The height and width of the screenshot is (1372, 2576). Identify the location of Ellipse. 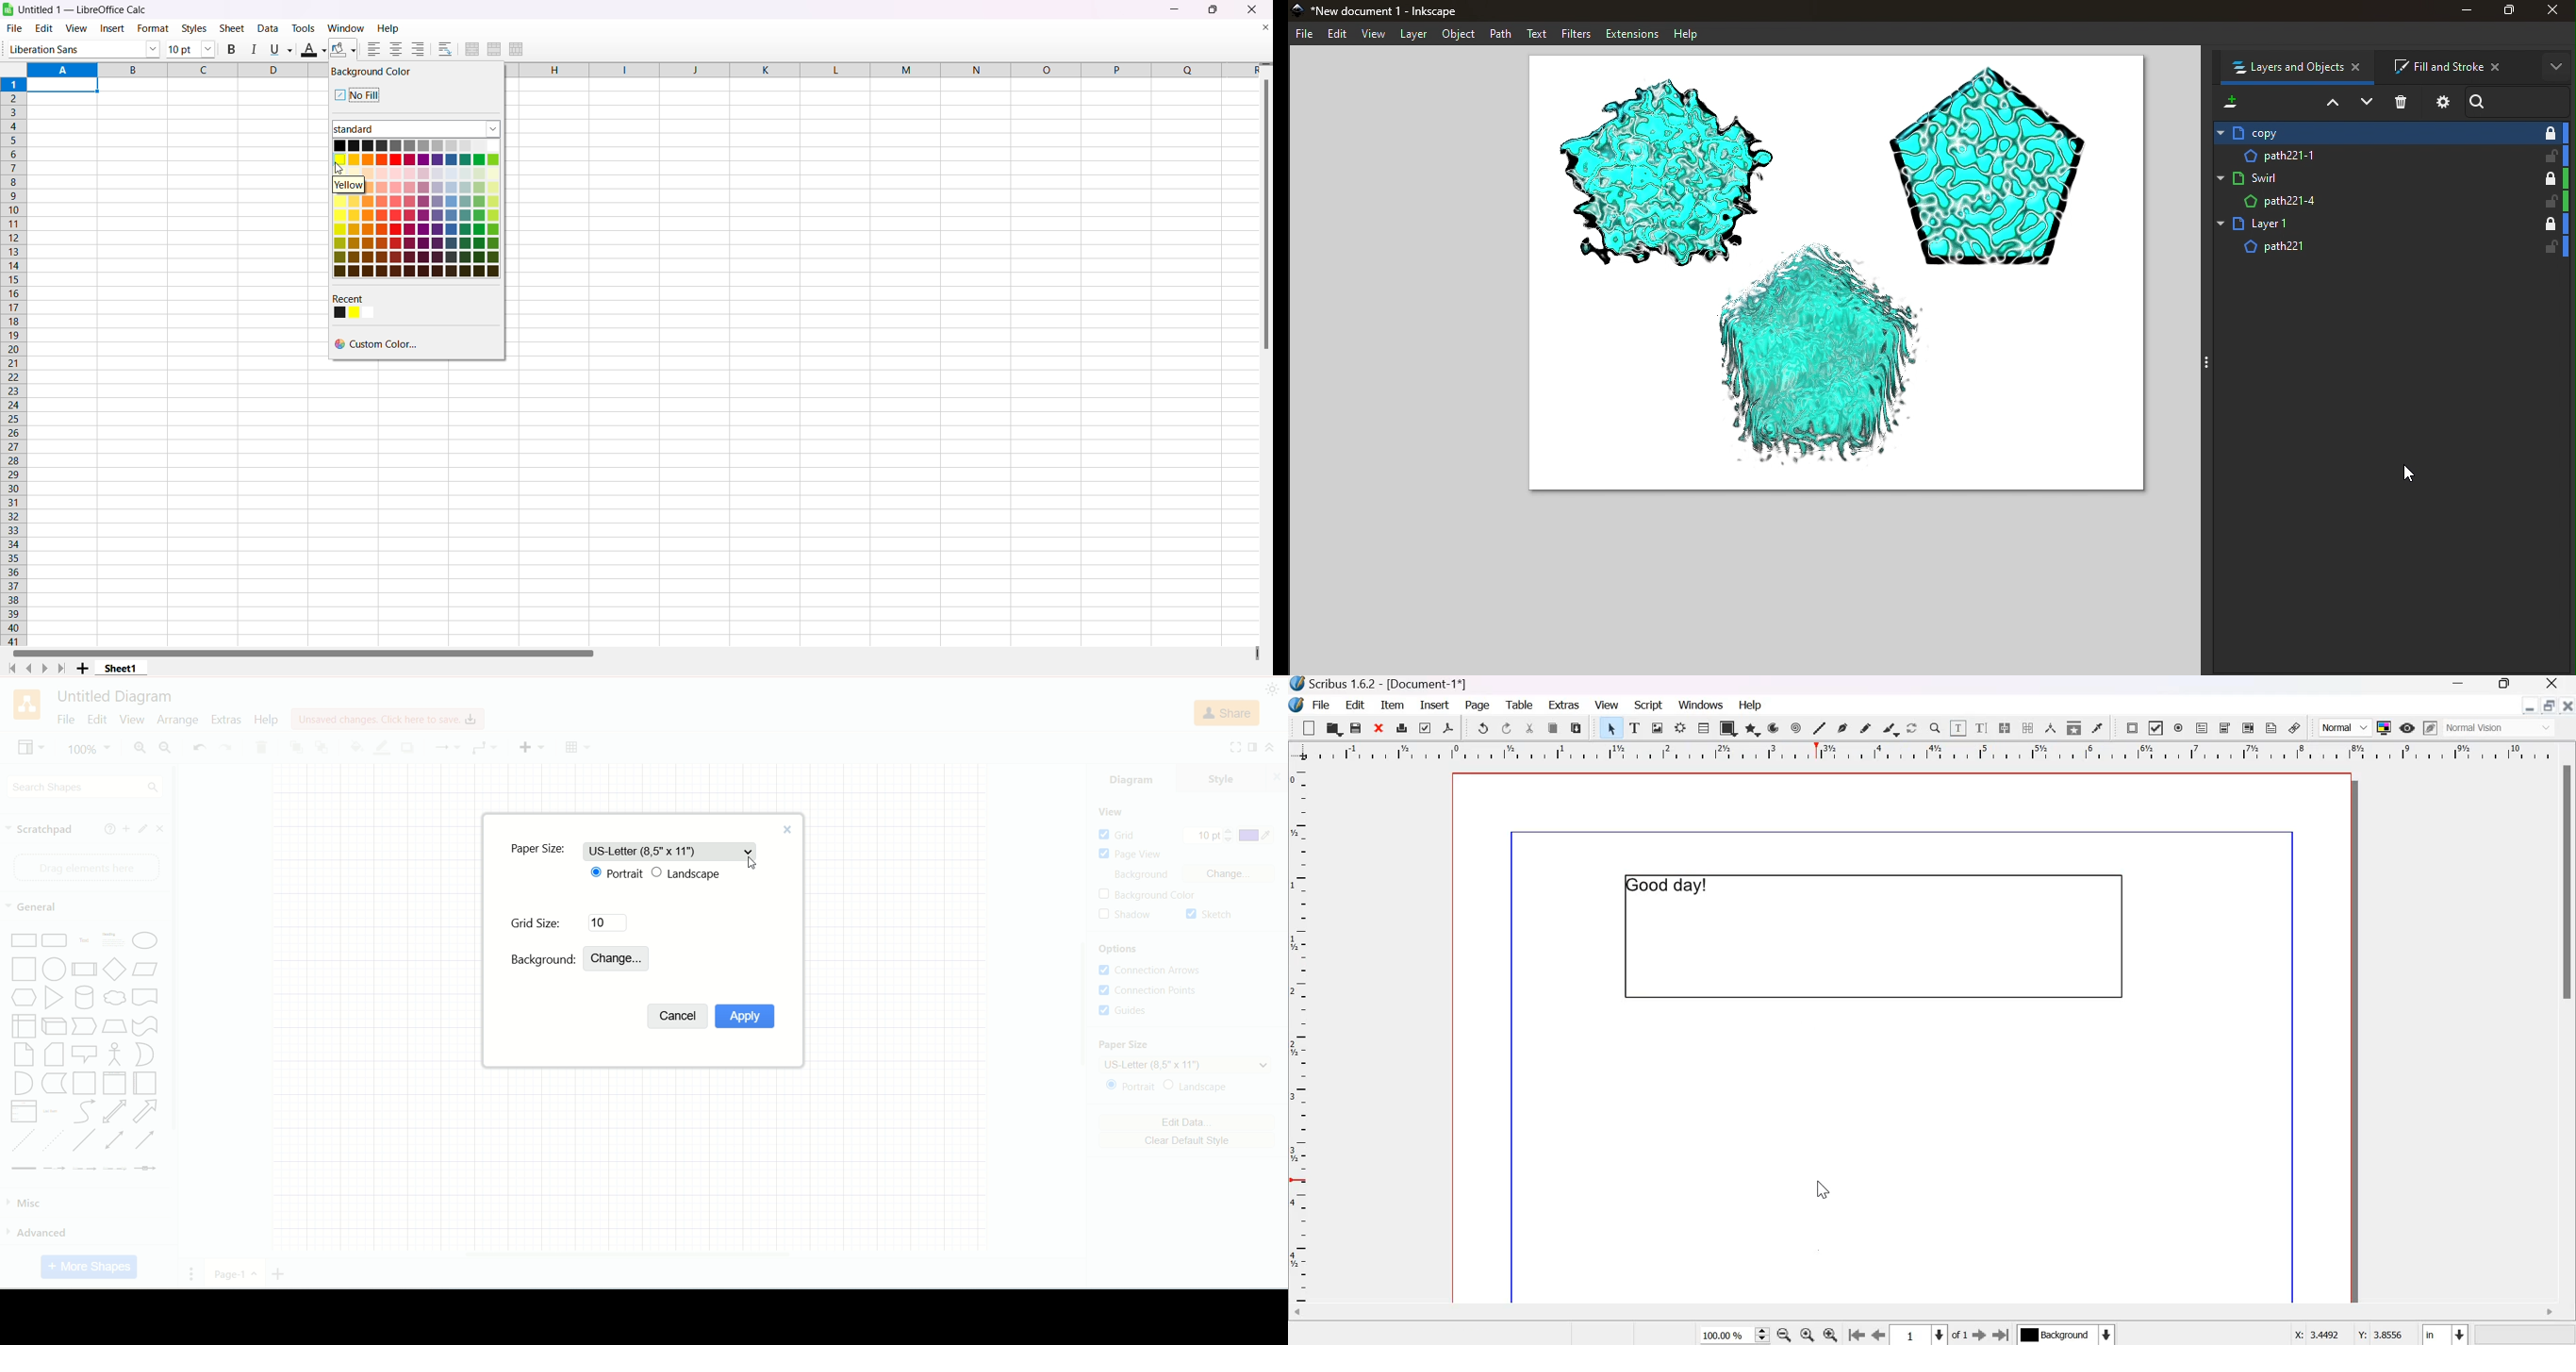
(146, 943).